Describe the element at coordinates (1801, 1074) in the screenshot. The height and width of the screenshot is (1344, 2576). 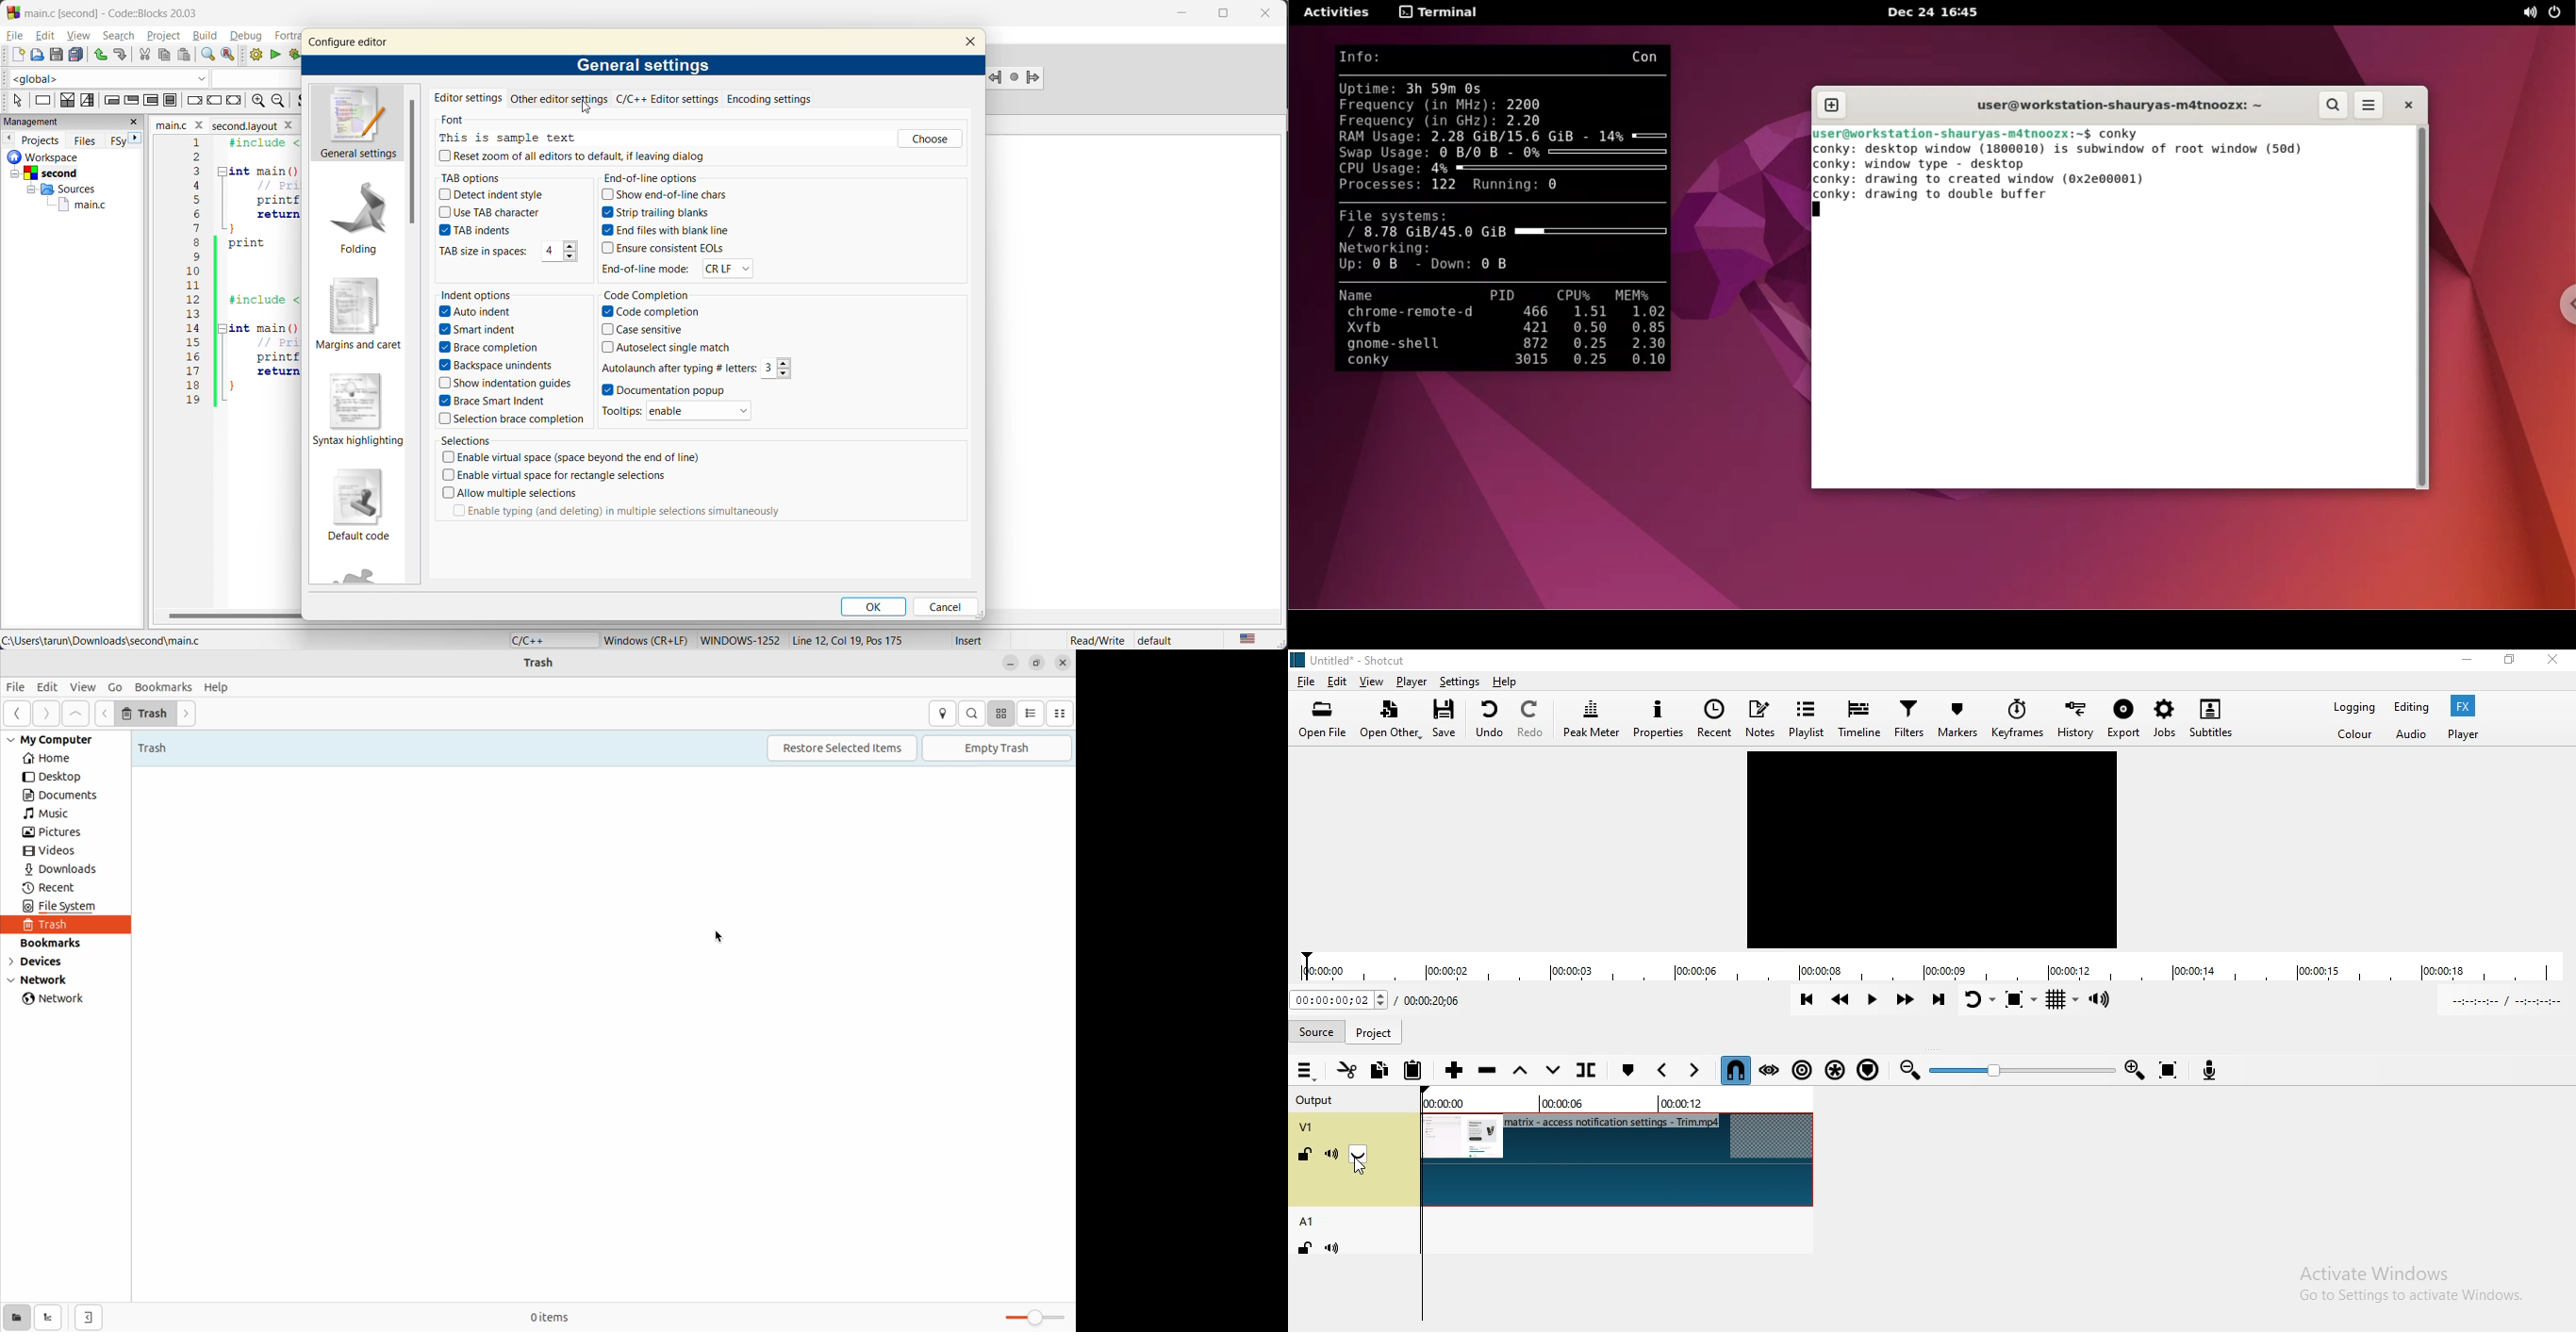
I see `Ripple` at that location.